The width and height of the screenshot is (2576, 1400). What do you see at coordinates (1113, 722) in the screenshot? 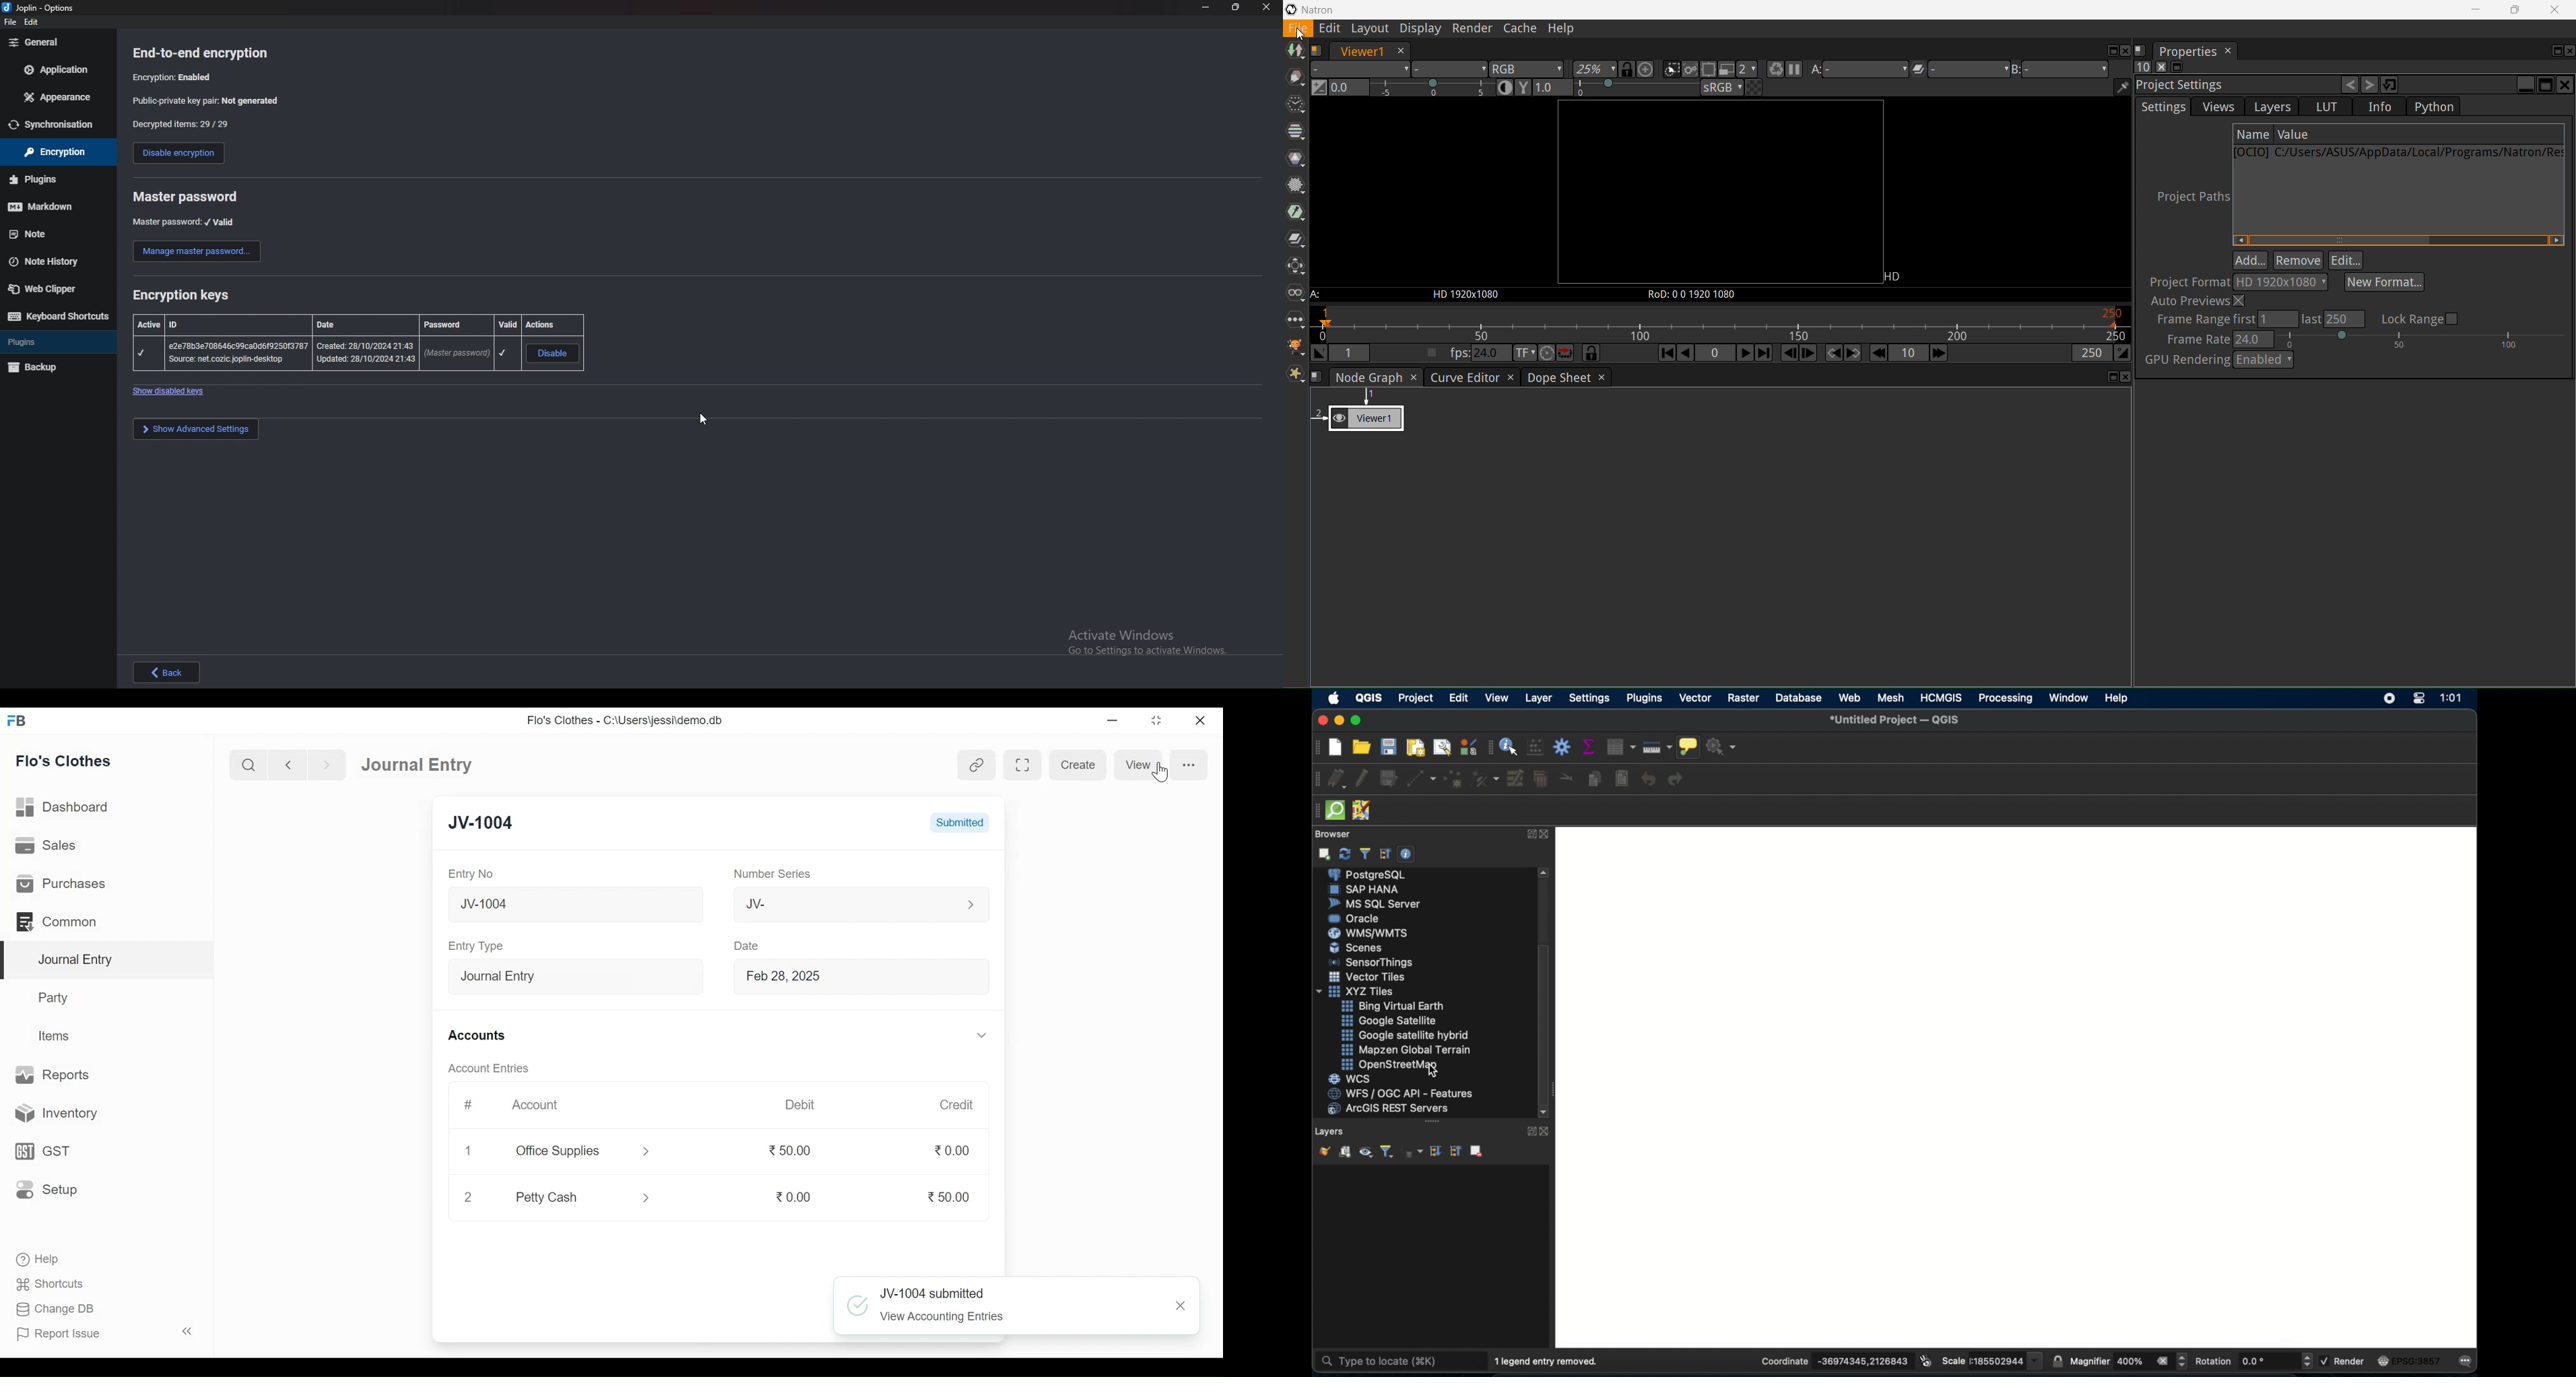
I see `minimize` at bounding box center [1113, 722].